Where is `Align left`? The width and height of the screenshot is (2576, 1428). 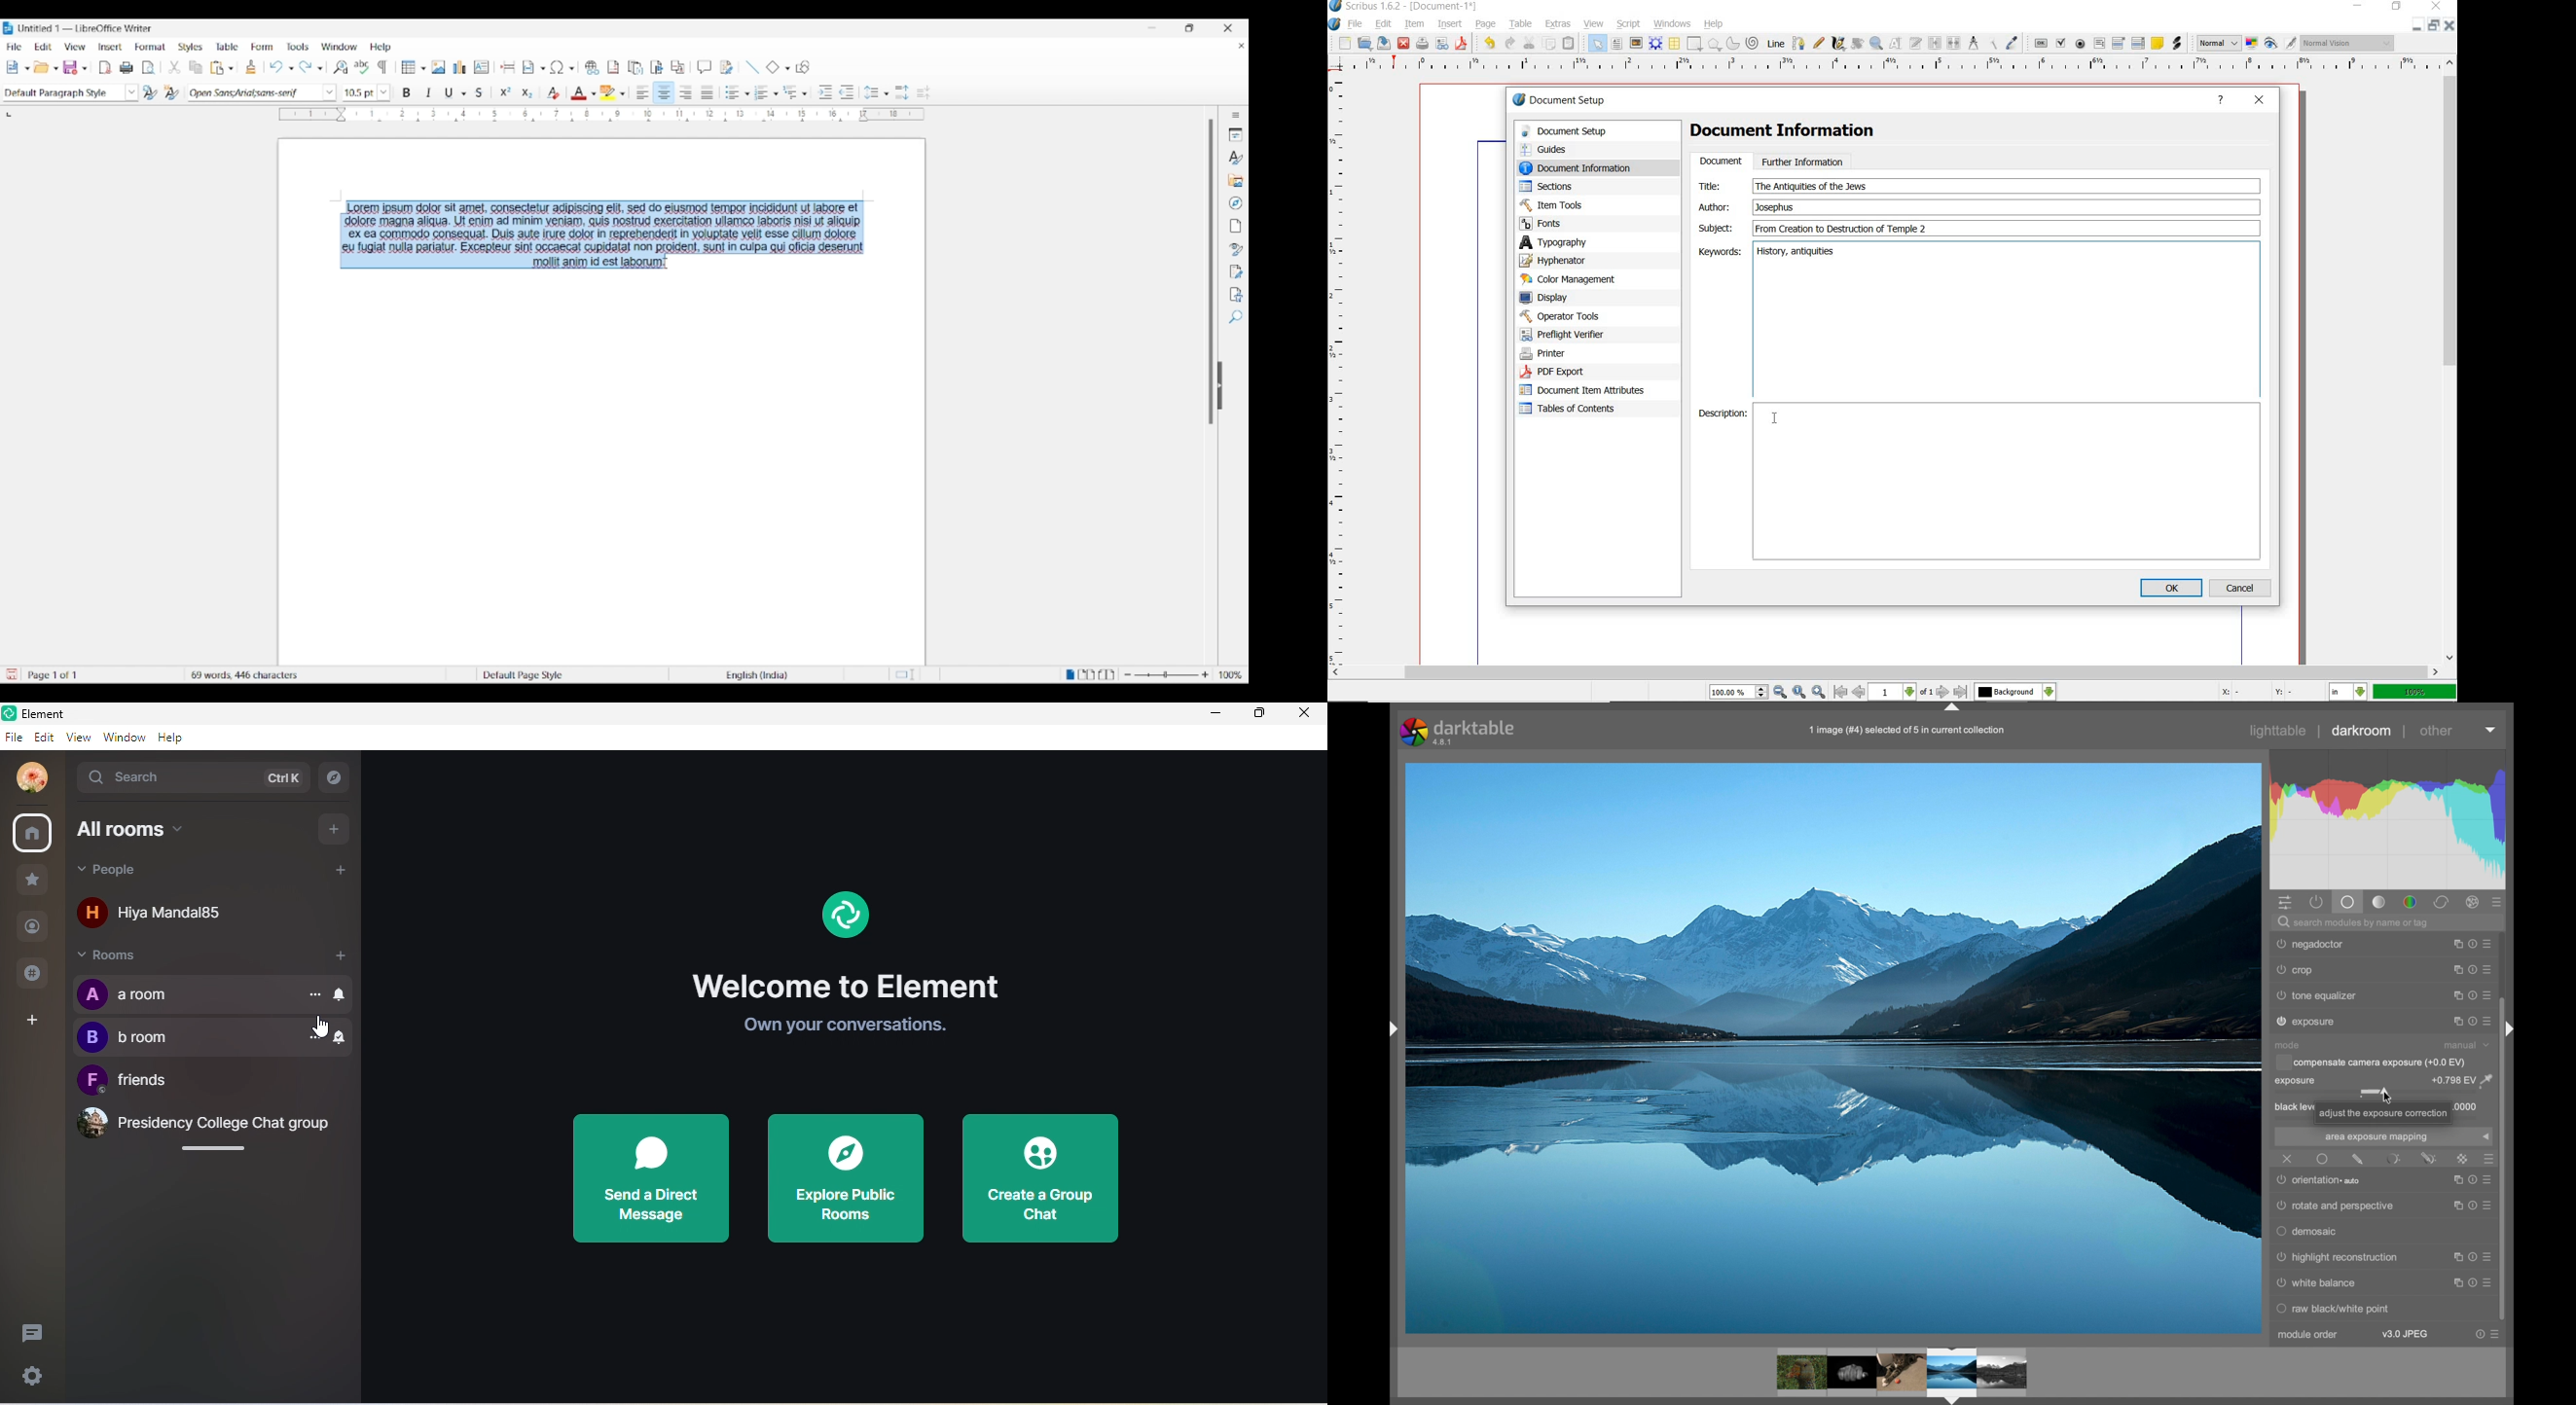 Align left is located at coordinates (643, 92).